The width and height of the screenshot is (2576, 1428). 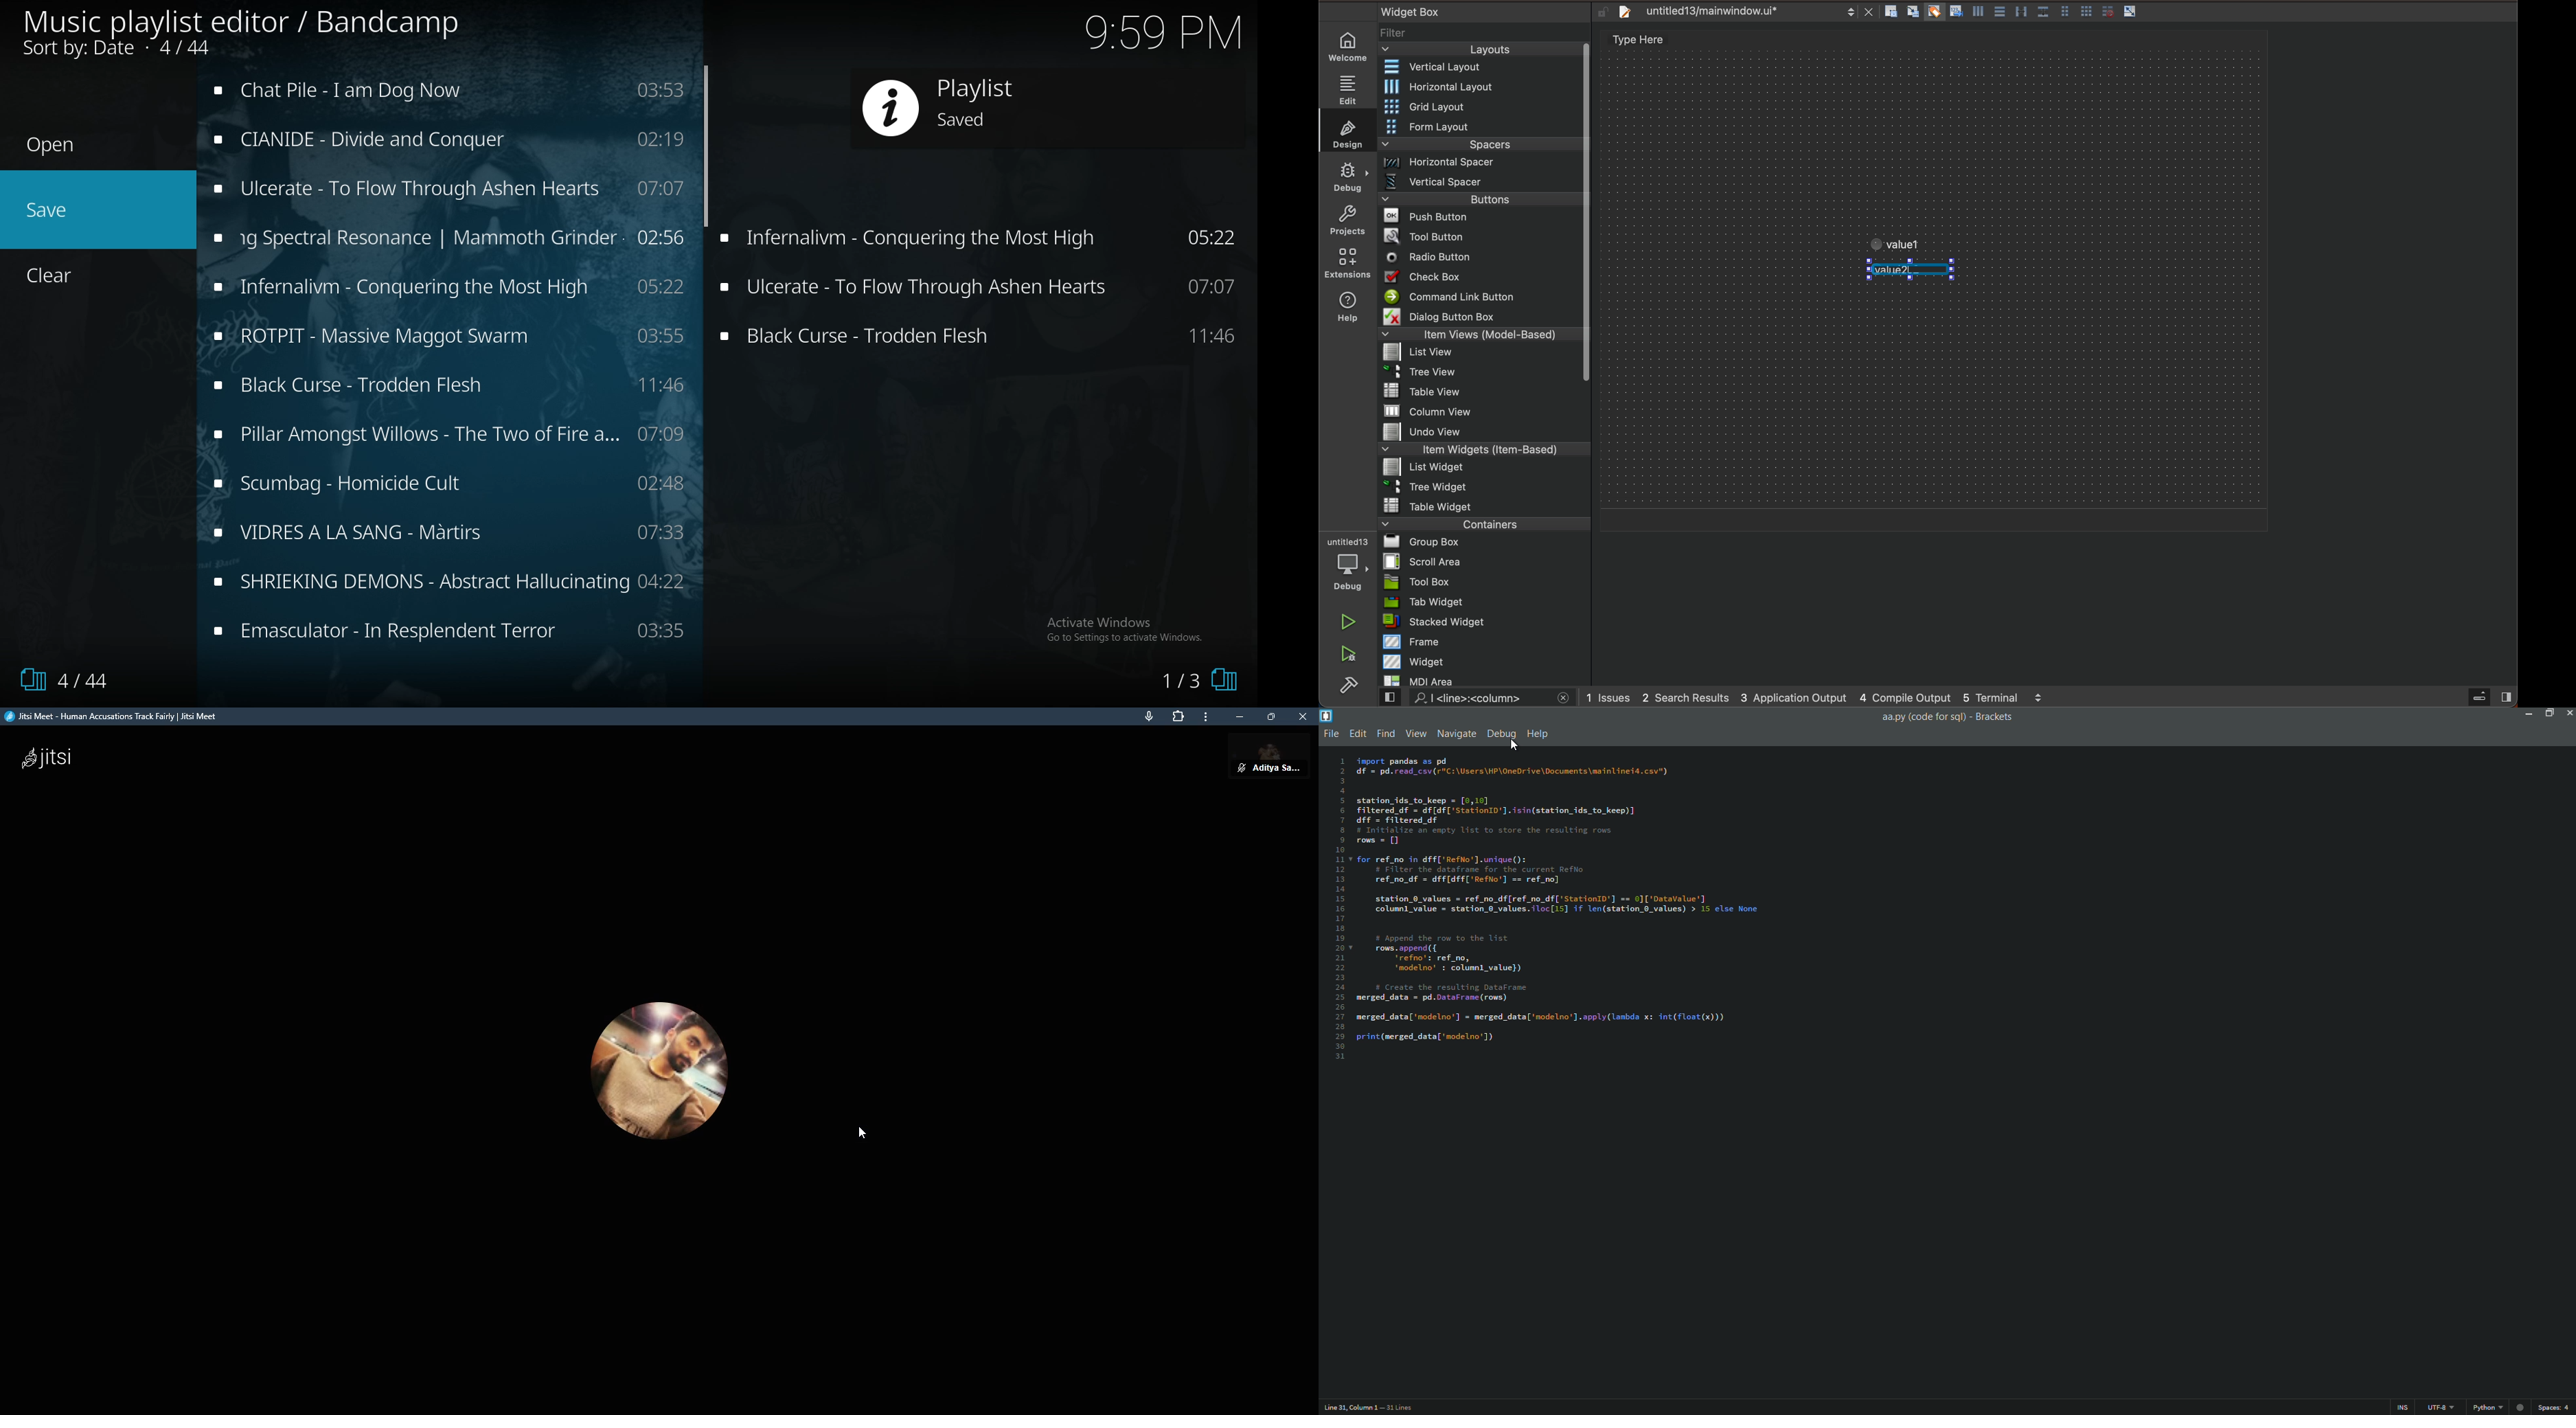 What do you see at coordinates (1193, 683) in the screenshot?
I see `1/2` at bounding box center [1193, 683].